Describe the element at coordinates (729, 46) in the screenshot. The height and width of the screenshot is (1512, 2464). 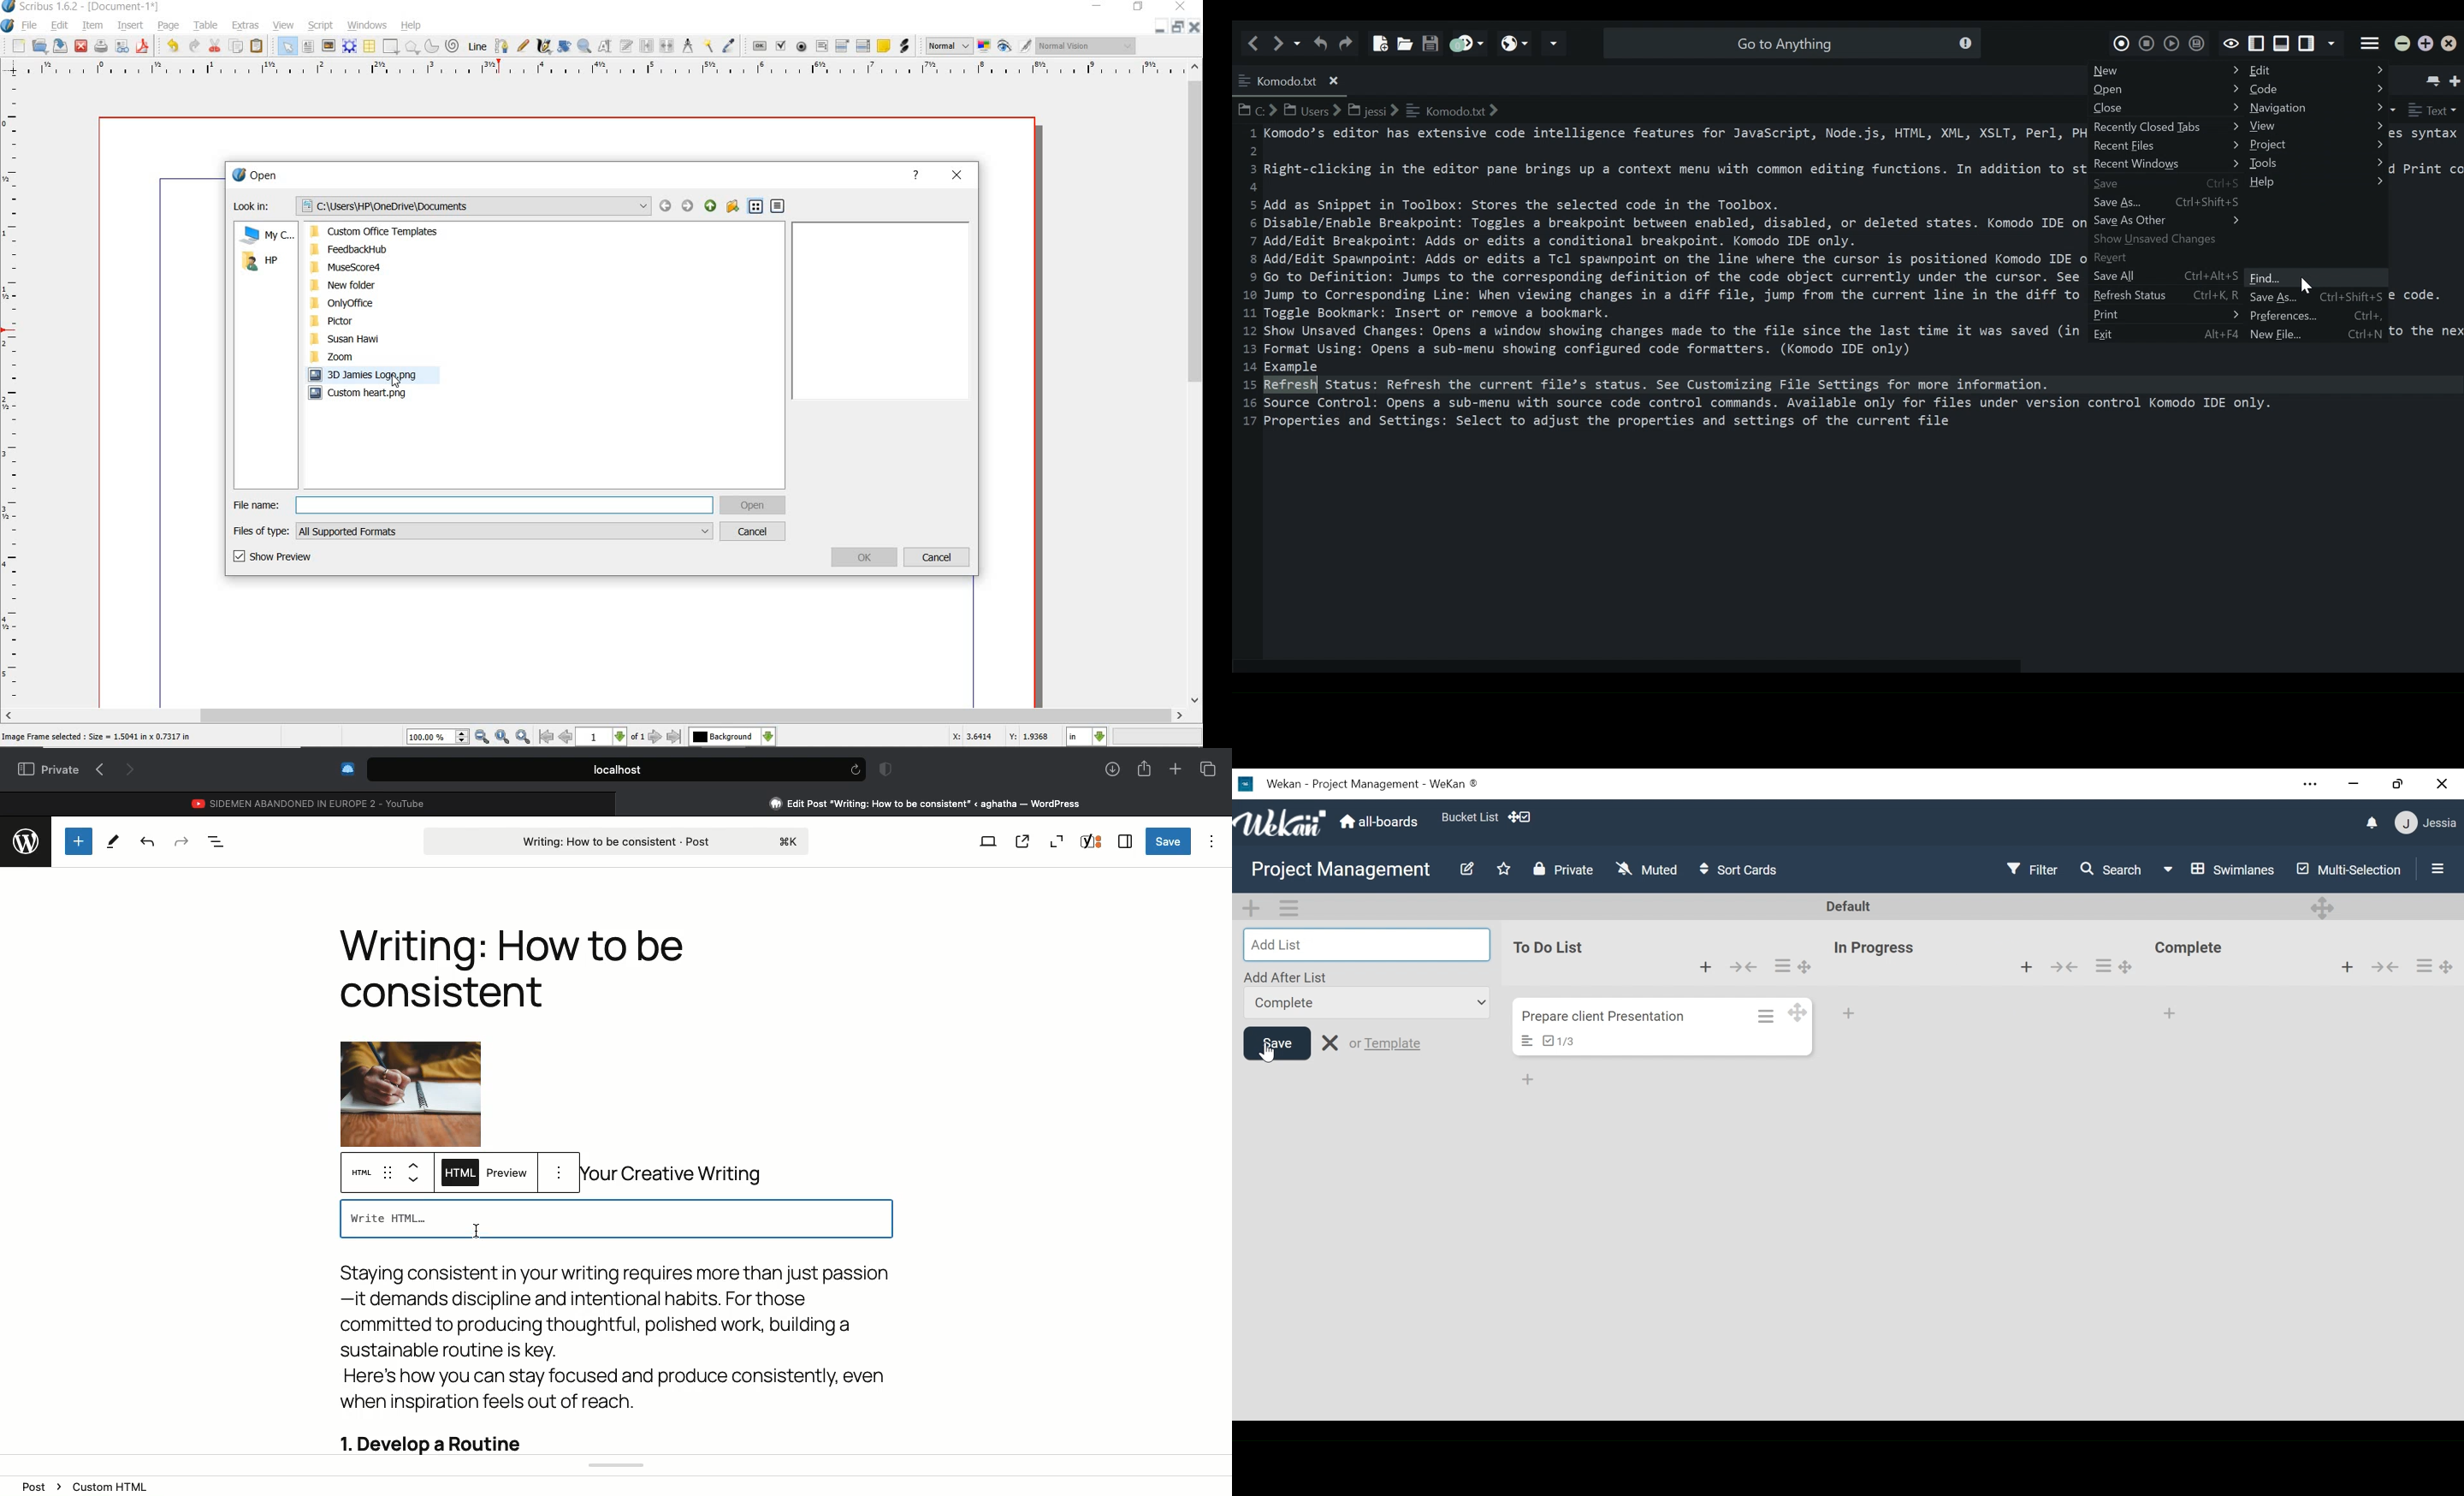
I see `eye dropper` at that location.